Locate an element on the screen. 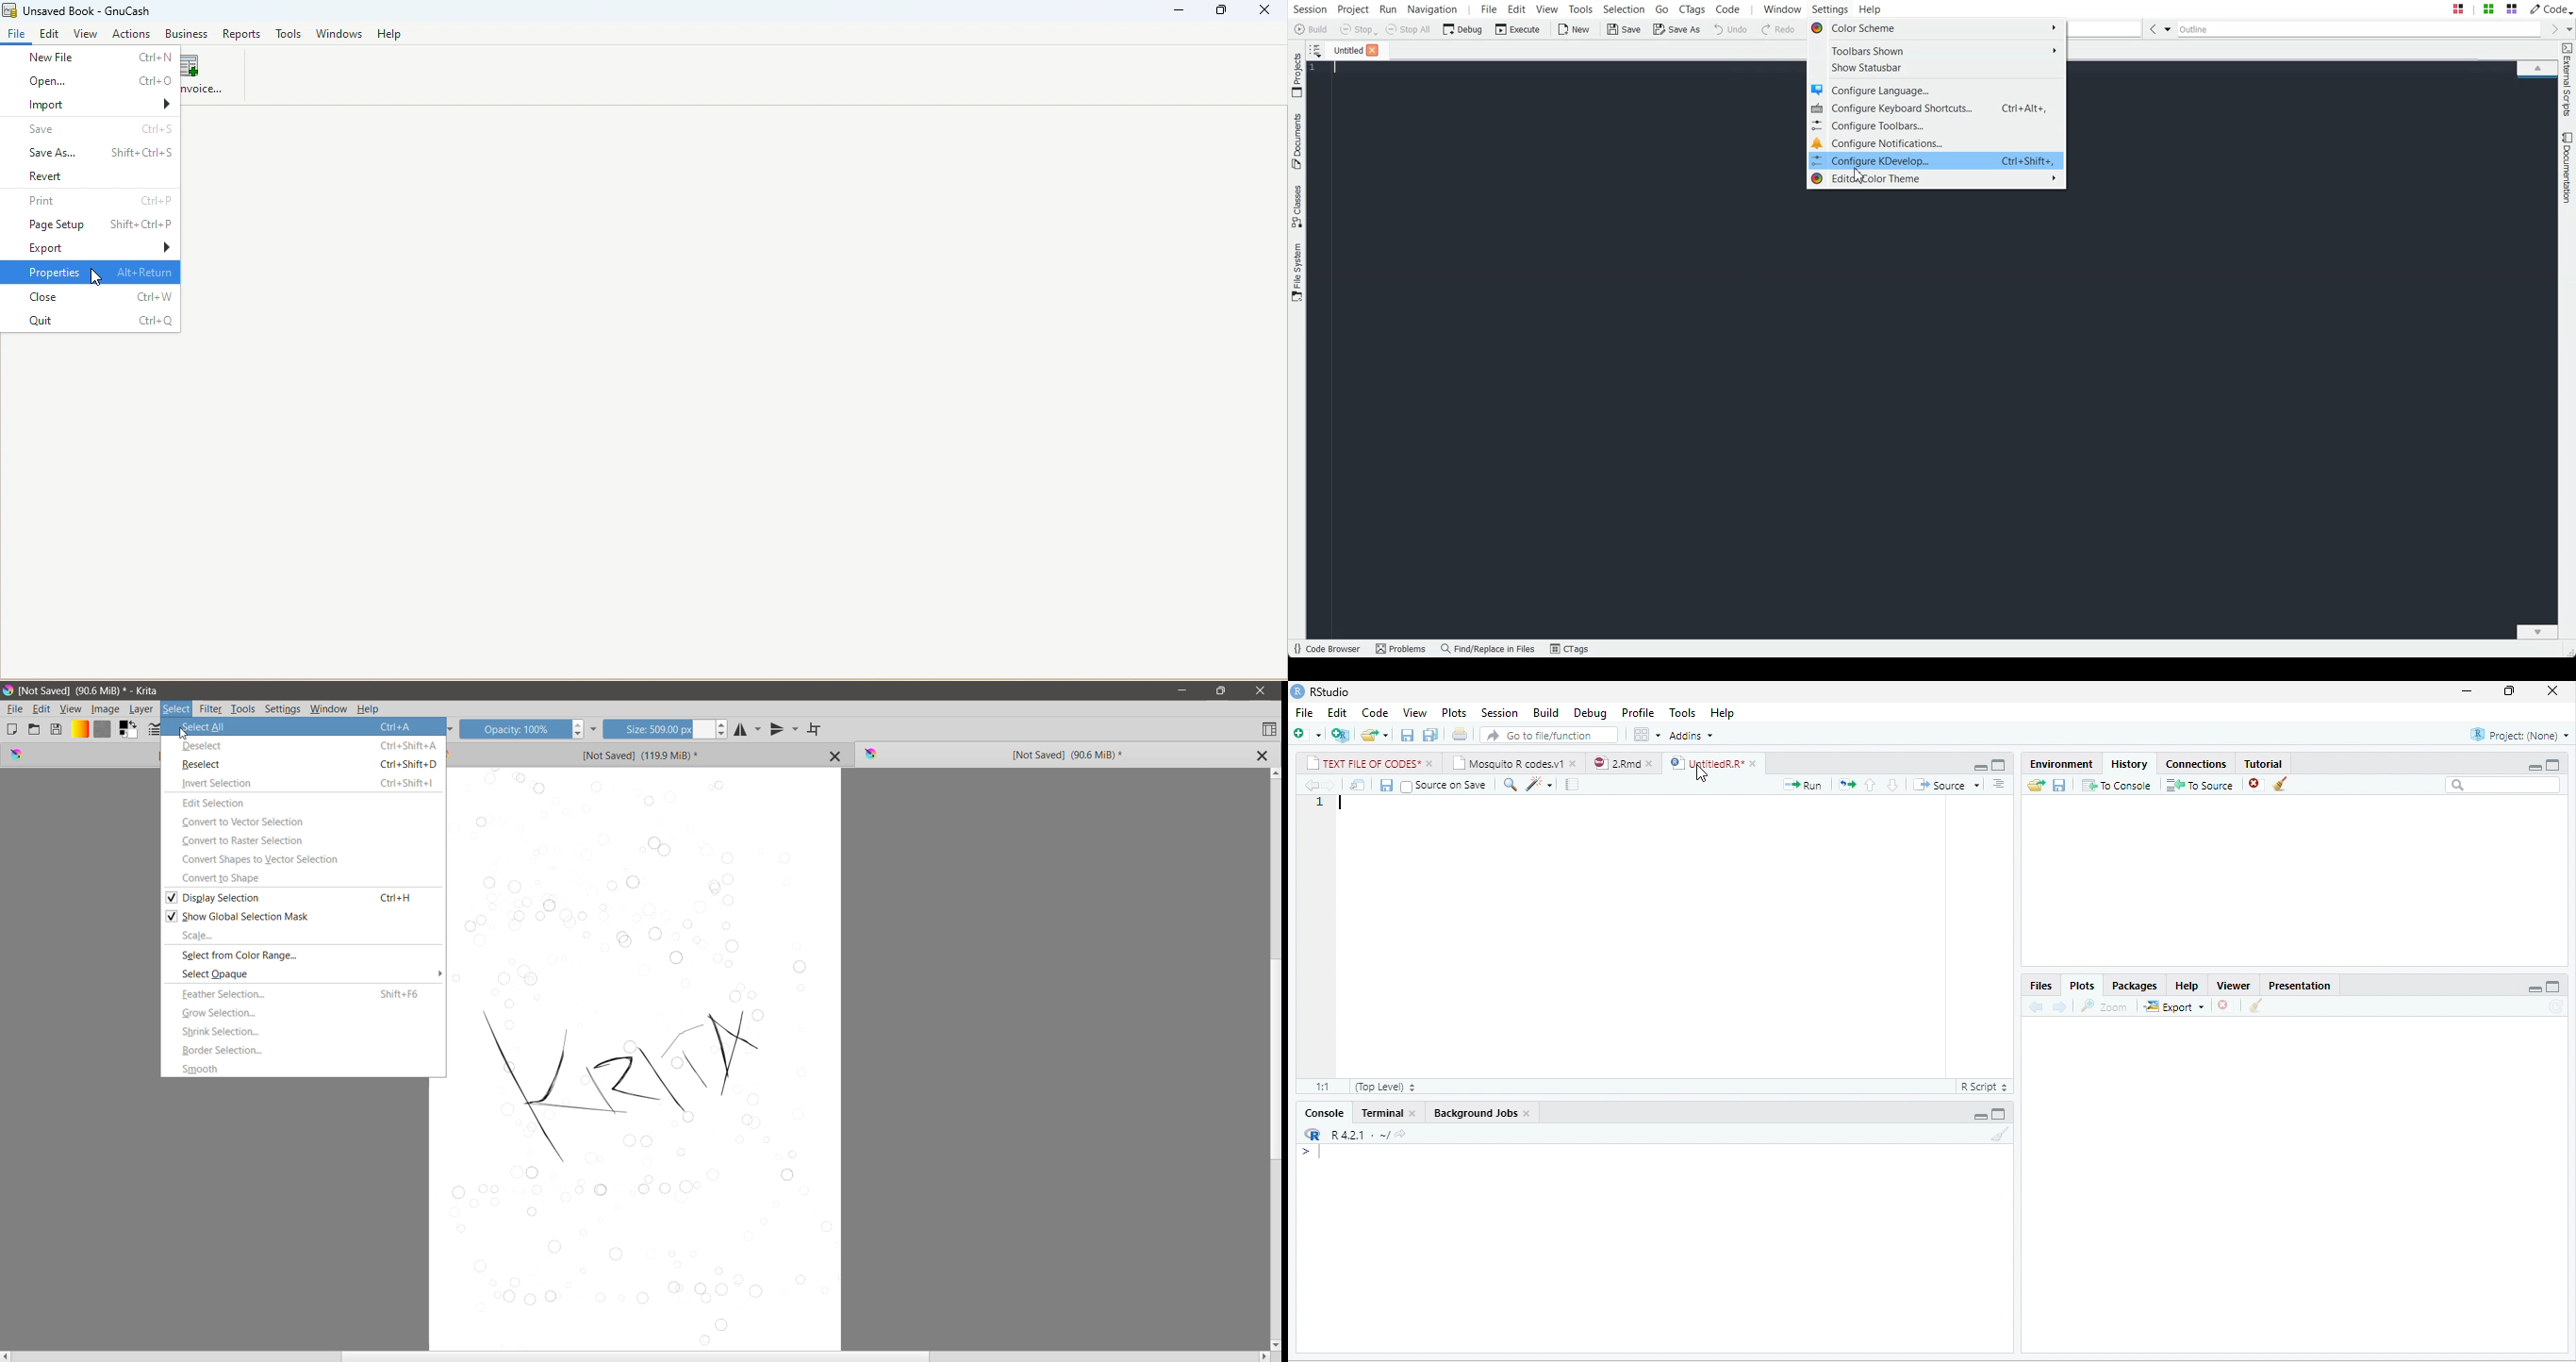 The height and width of the screenshot is (1372, 2576). Plots is located at coordinates (1455, 713).